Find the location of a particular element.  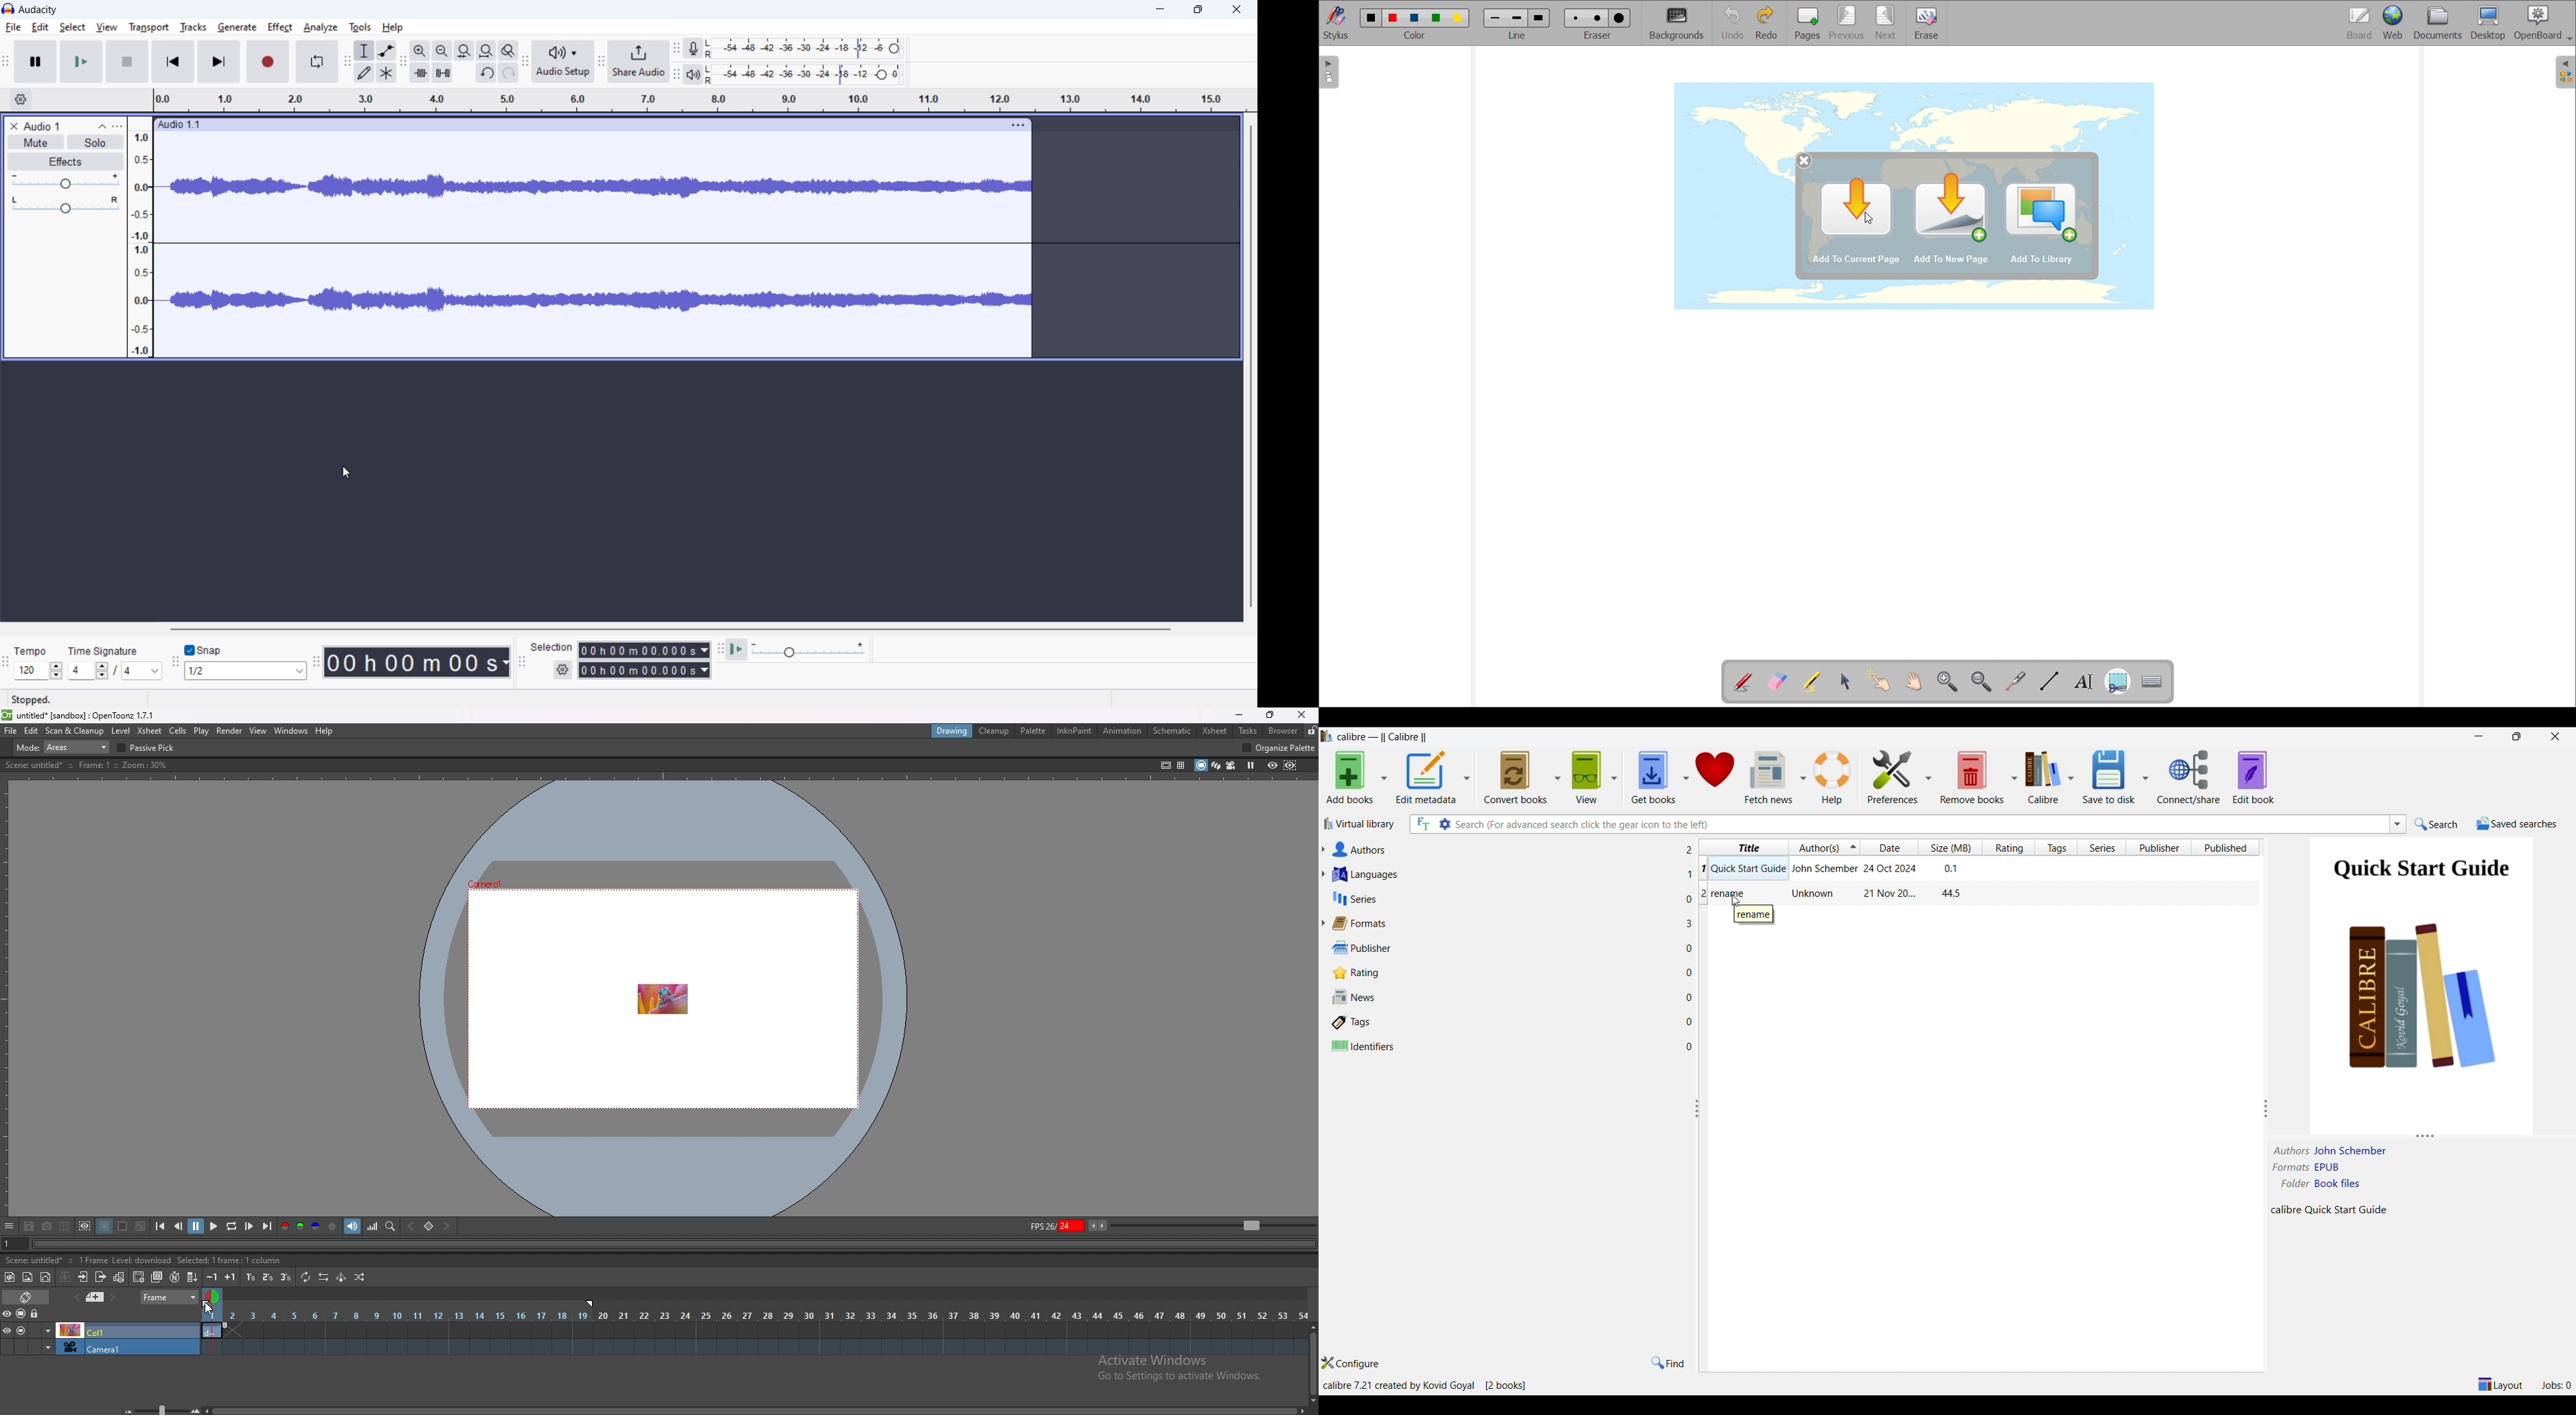

Size column is located at coordinates (1950, 847).